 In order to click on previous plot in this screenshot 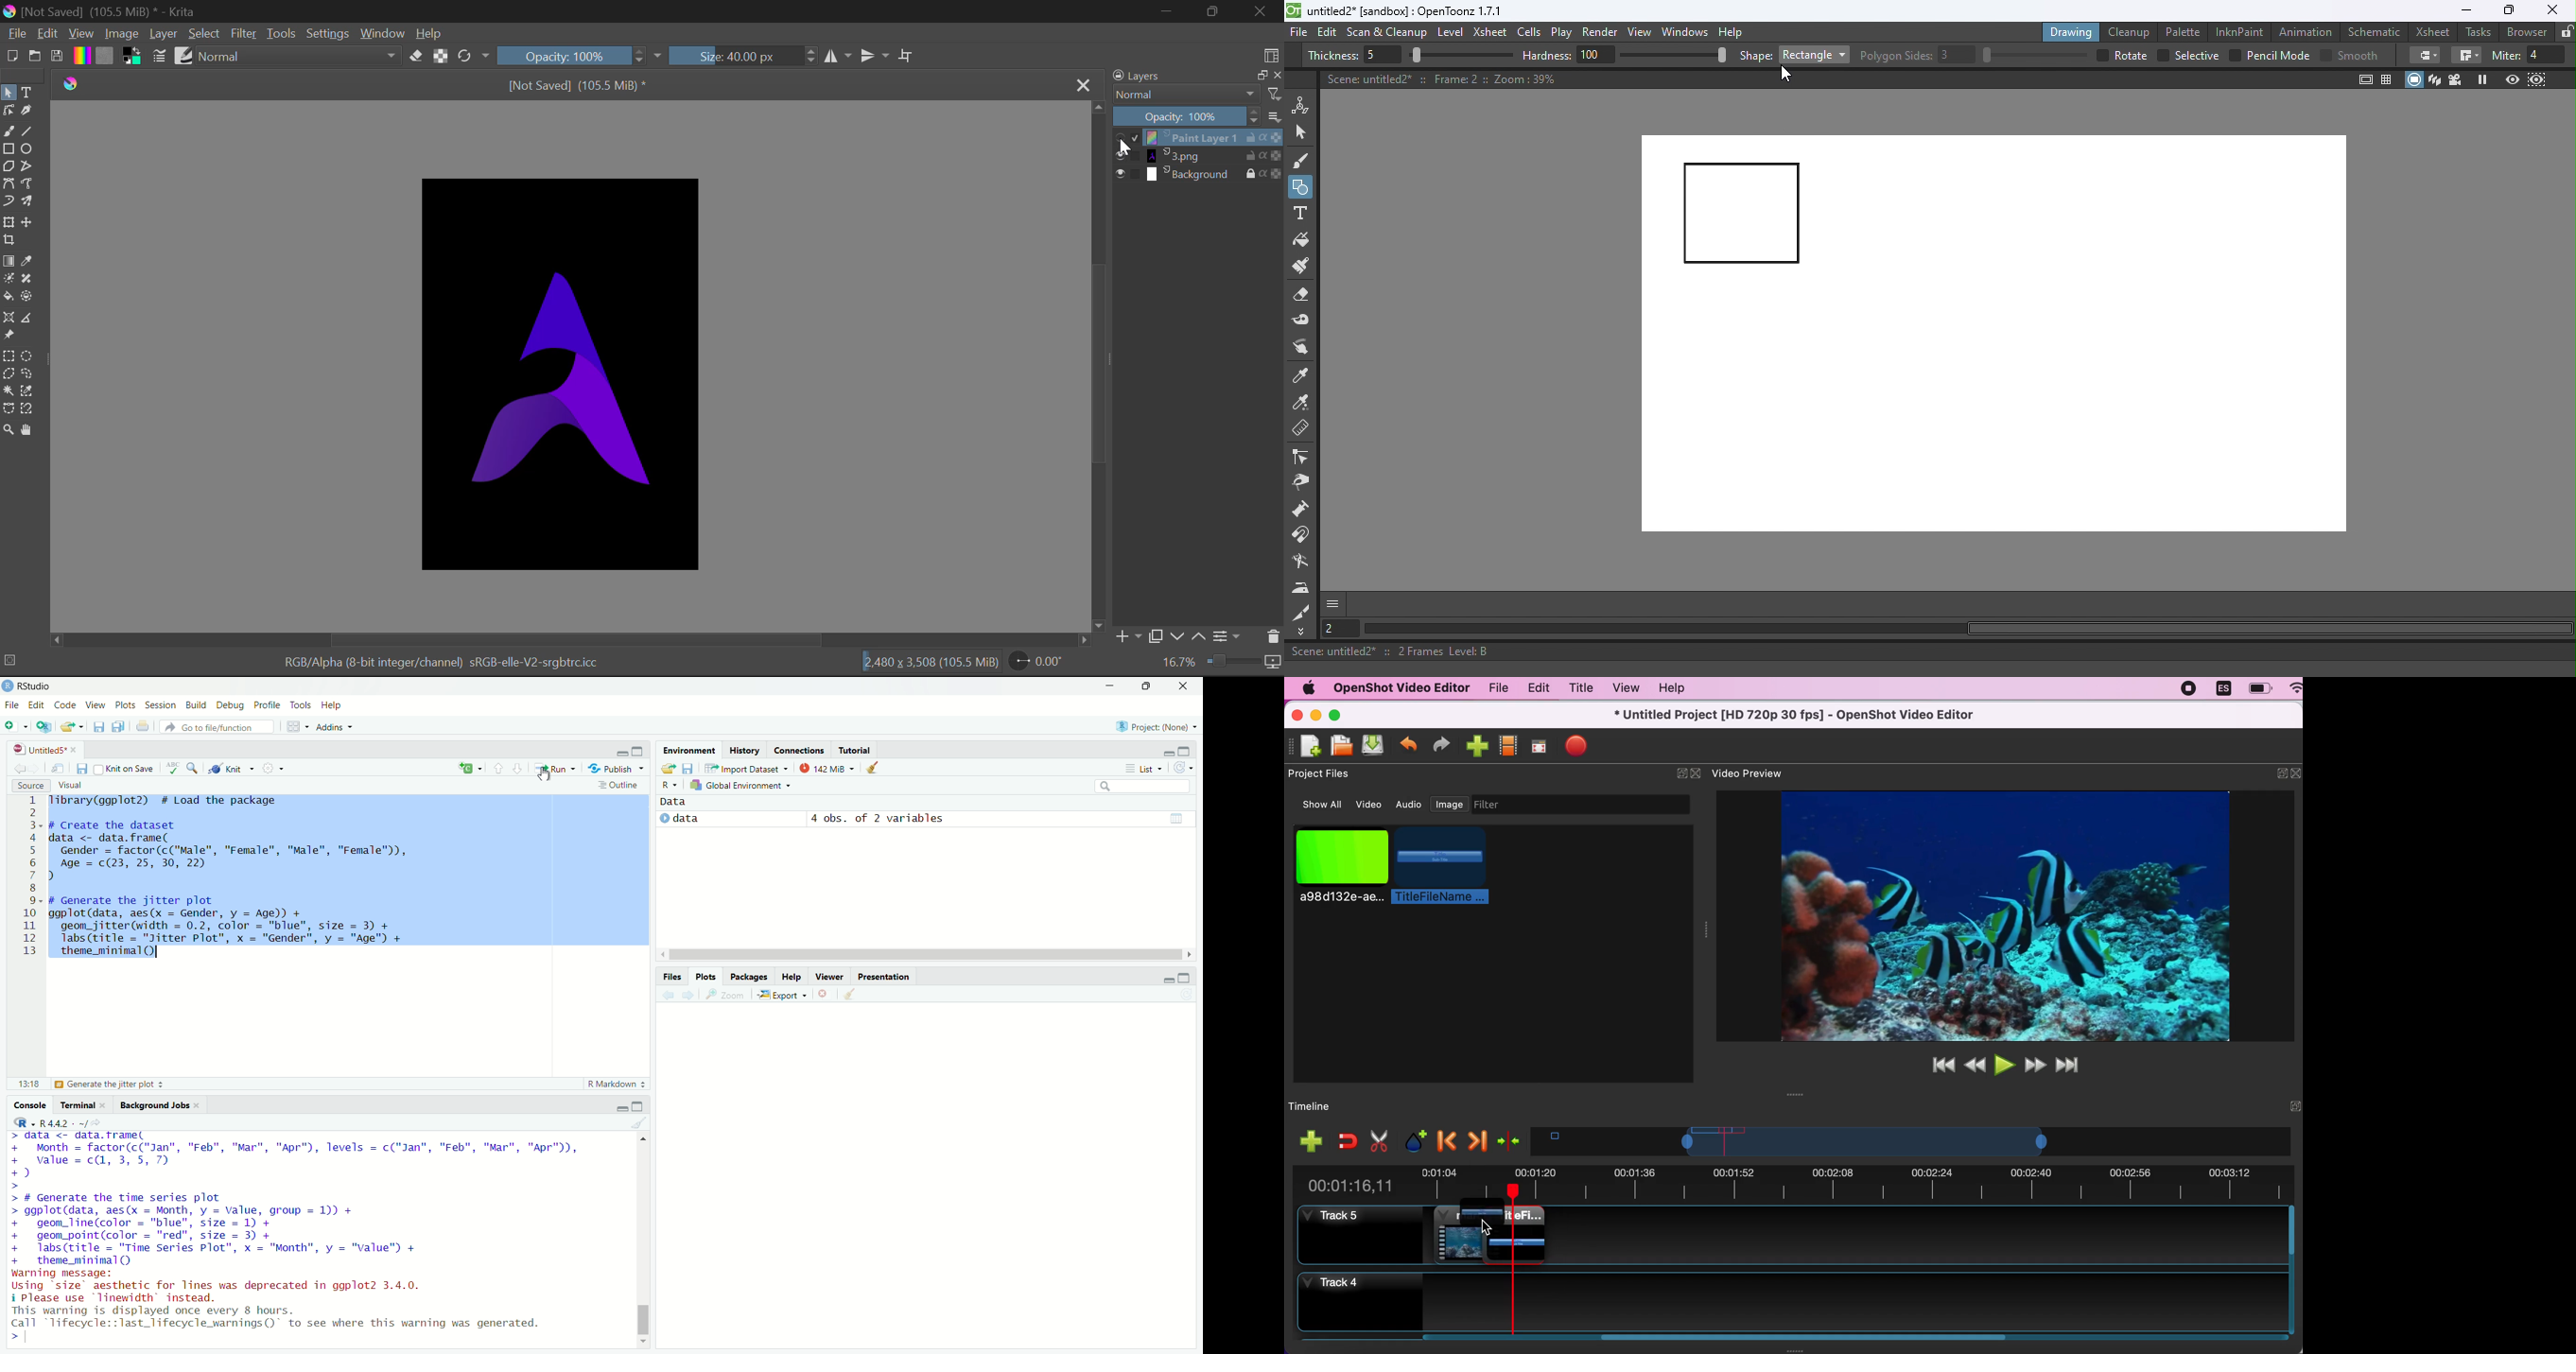, I will do `click(667, 995)`.